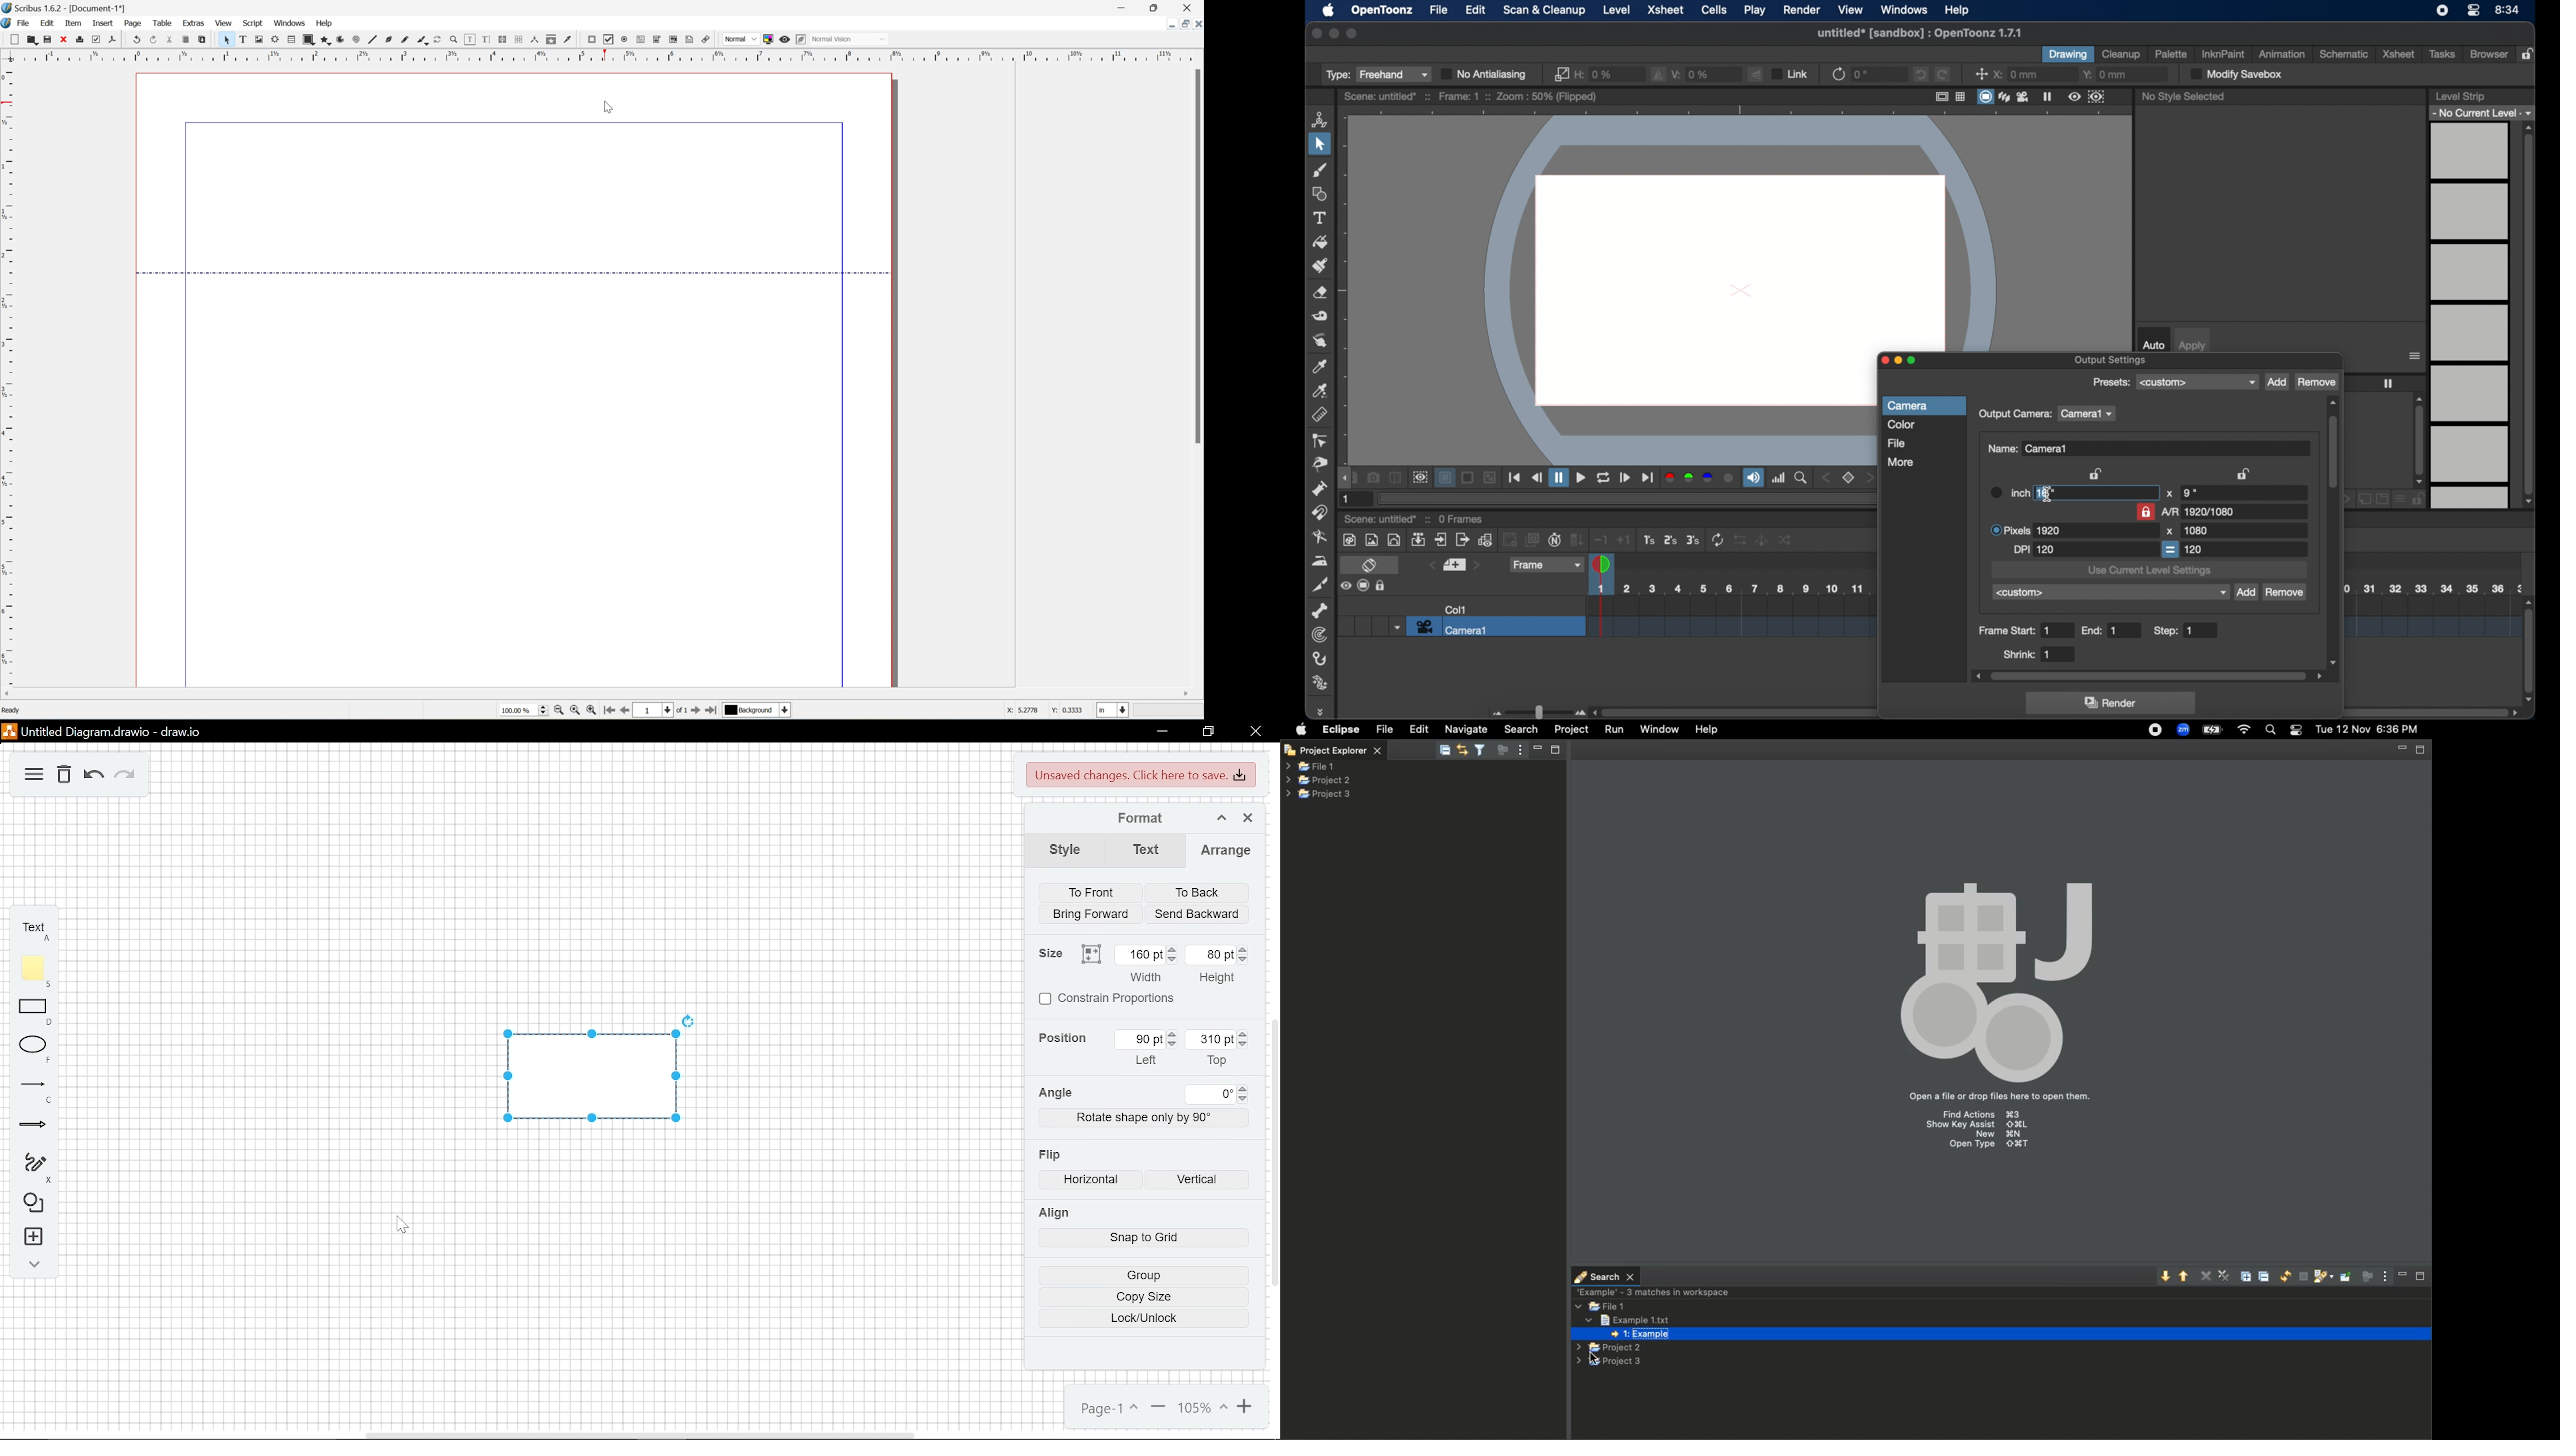 This screenshot has width=2576, height=1456. Describe the element at coordinates (203, 39) in the screenshot. I see `paste` at that location.